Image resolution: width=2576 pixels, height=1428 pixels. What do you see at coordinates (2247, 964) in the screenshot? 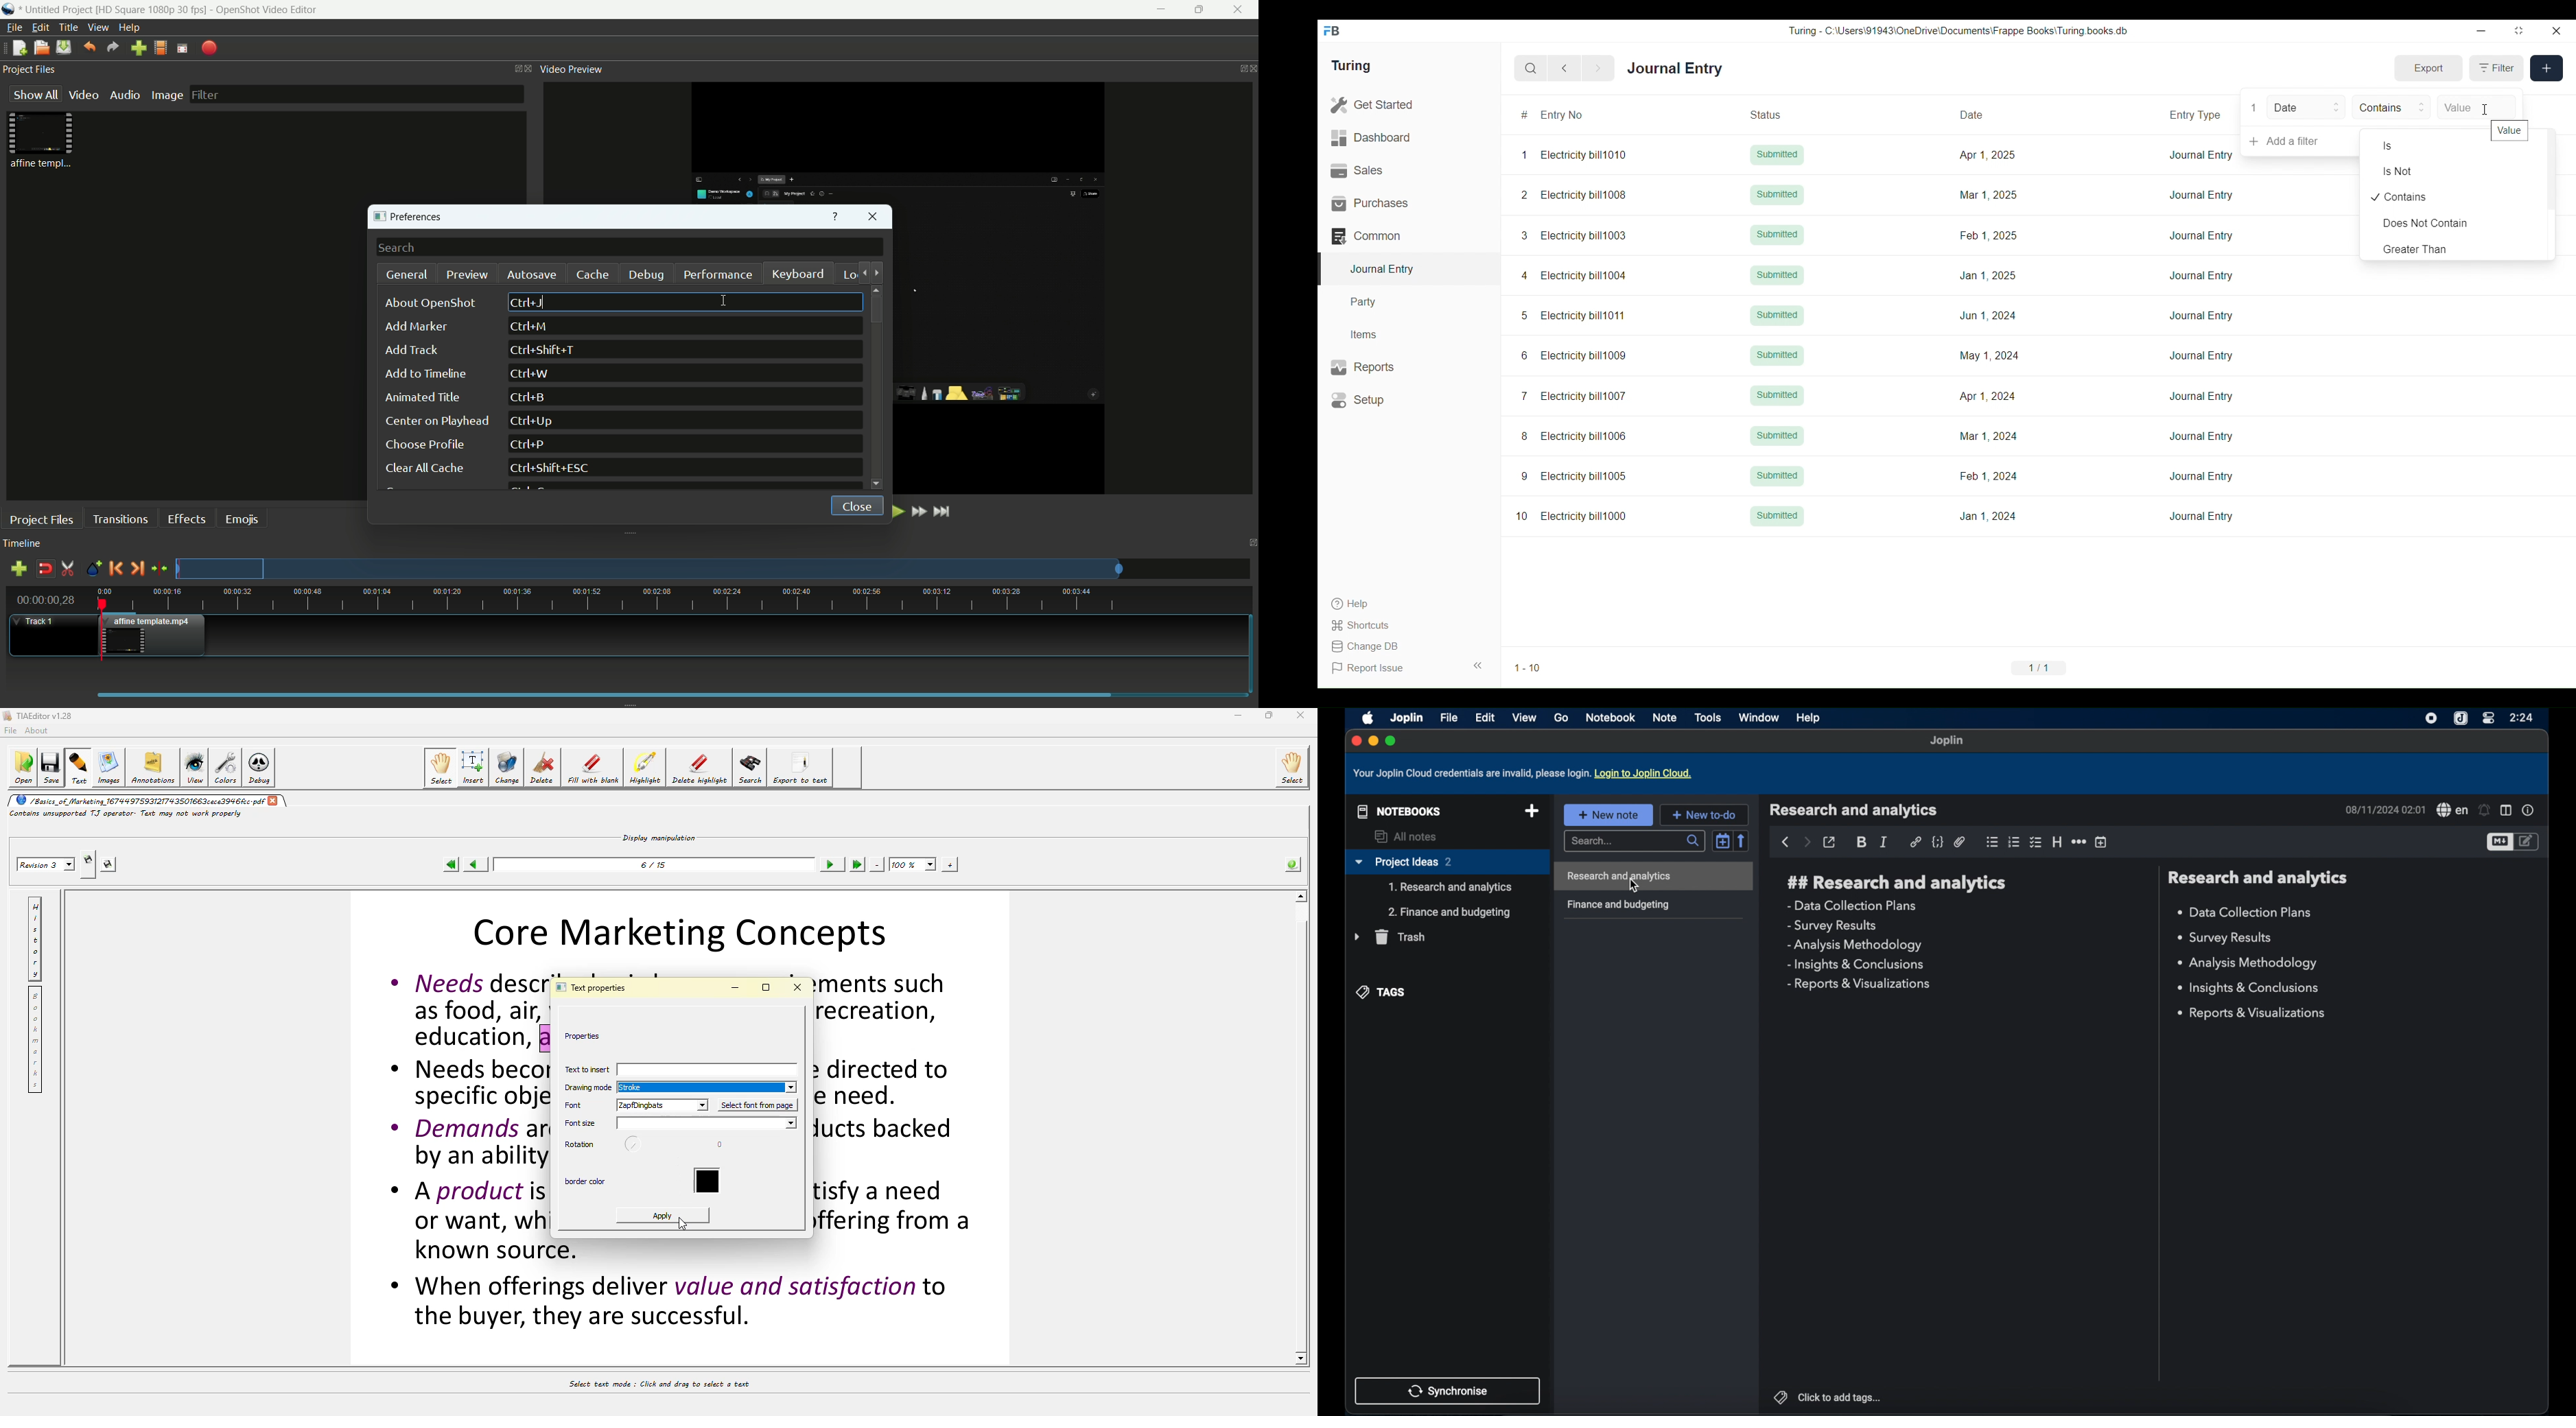
I see `analysis methodology` at bounding box center [2247, 964].